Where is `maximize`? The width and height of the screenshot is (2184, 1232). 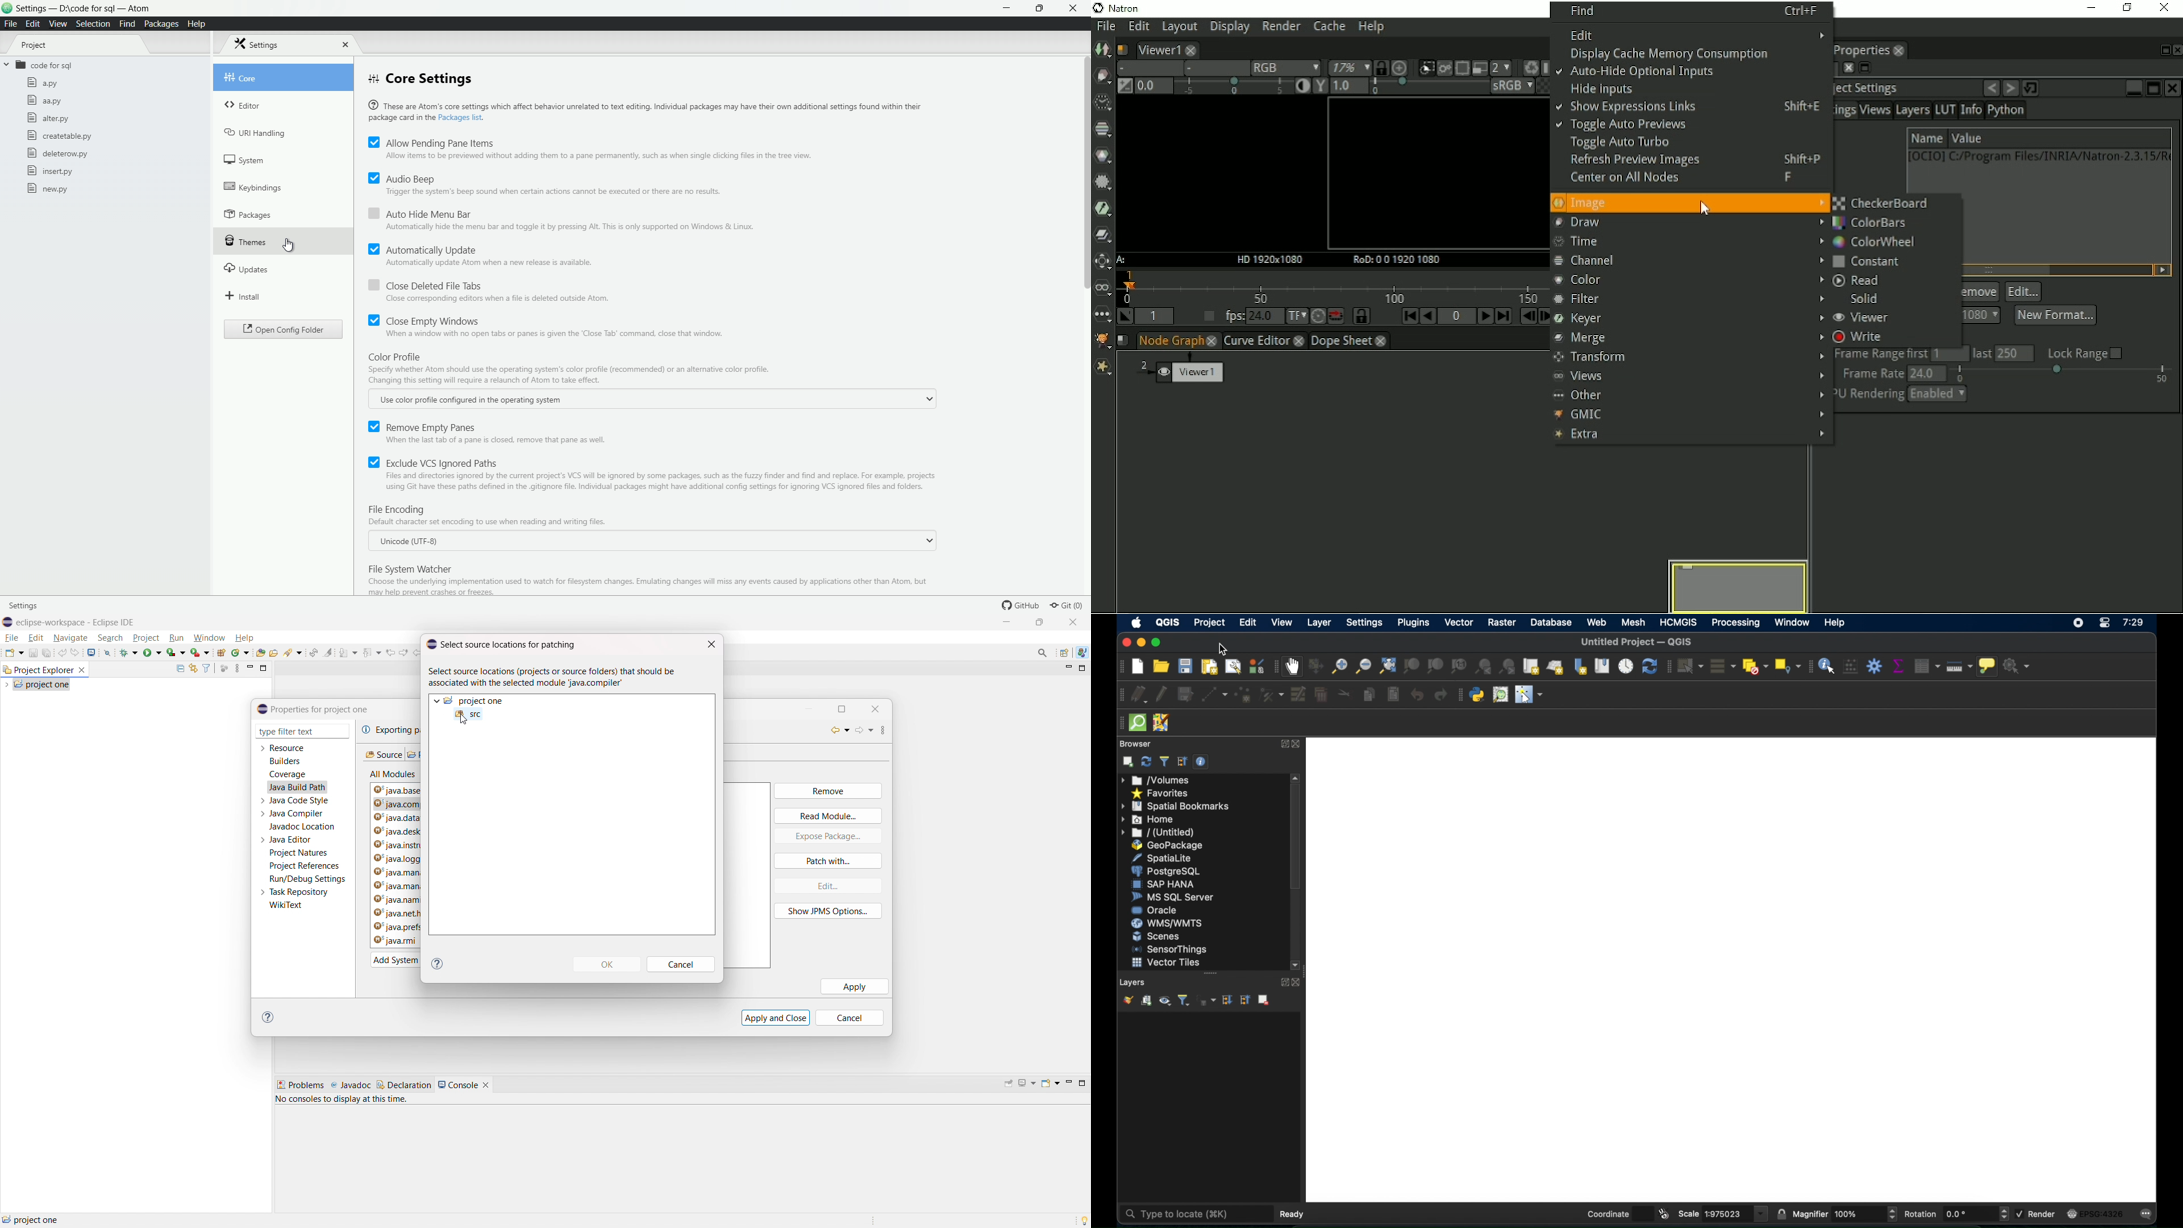 maximize is located at coordinates (847, 708).